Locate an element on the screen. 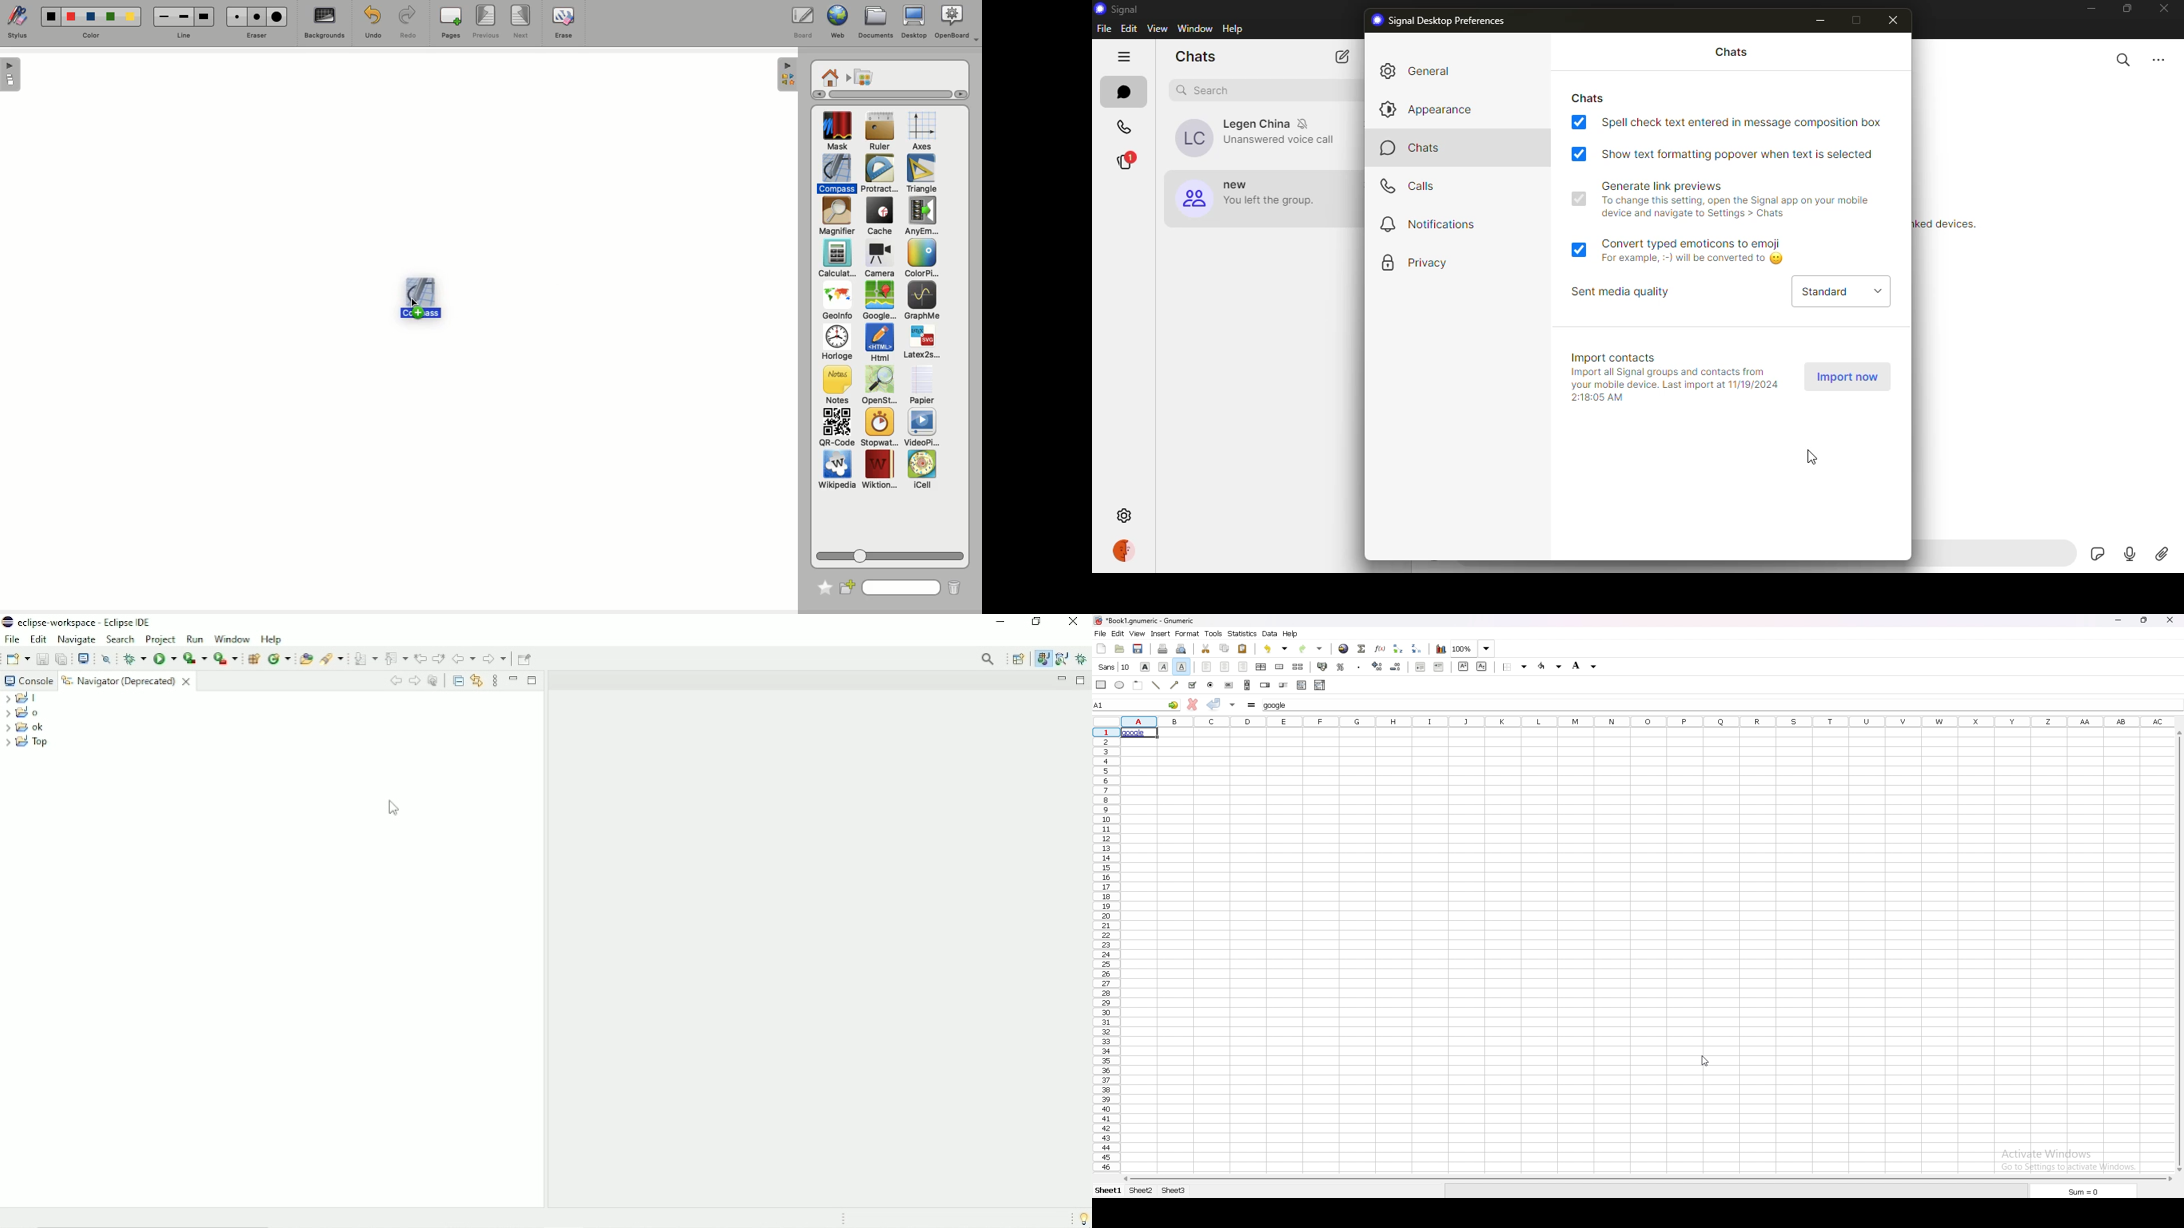  appearance is located at coordinates (1430, 108).